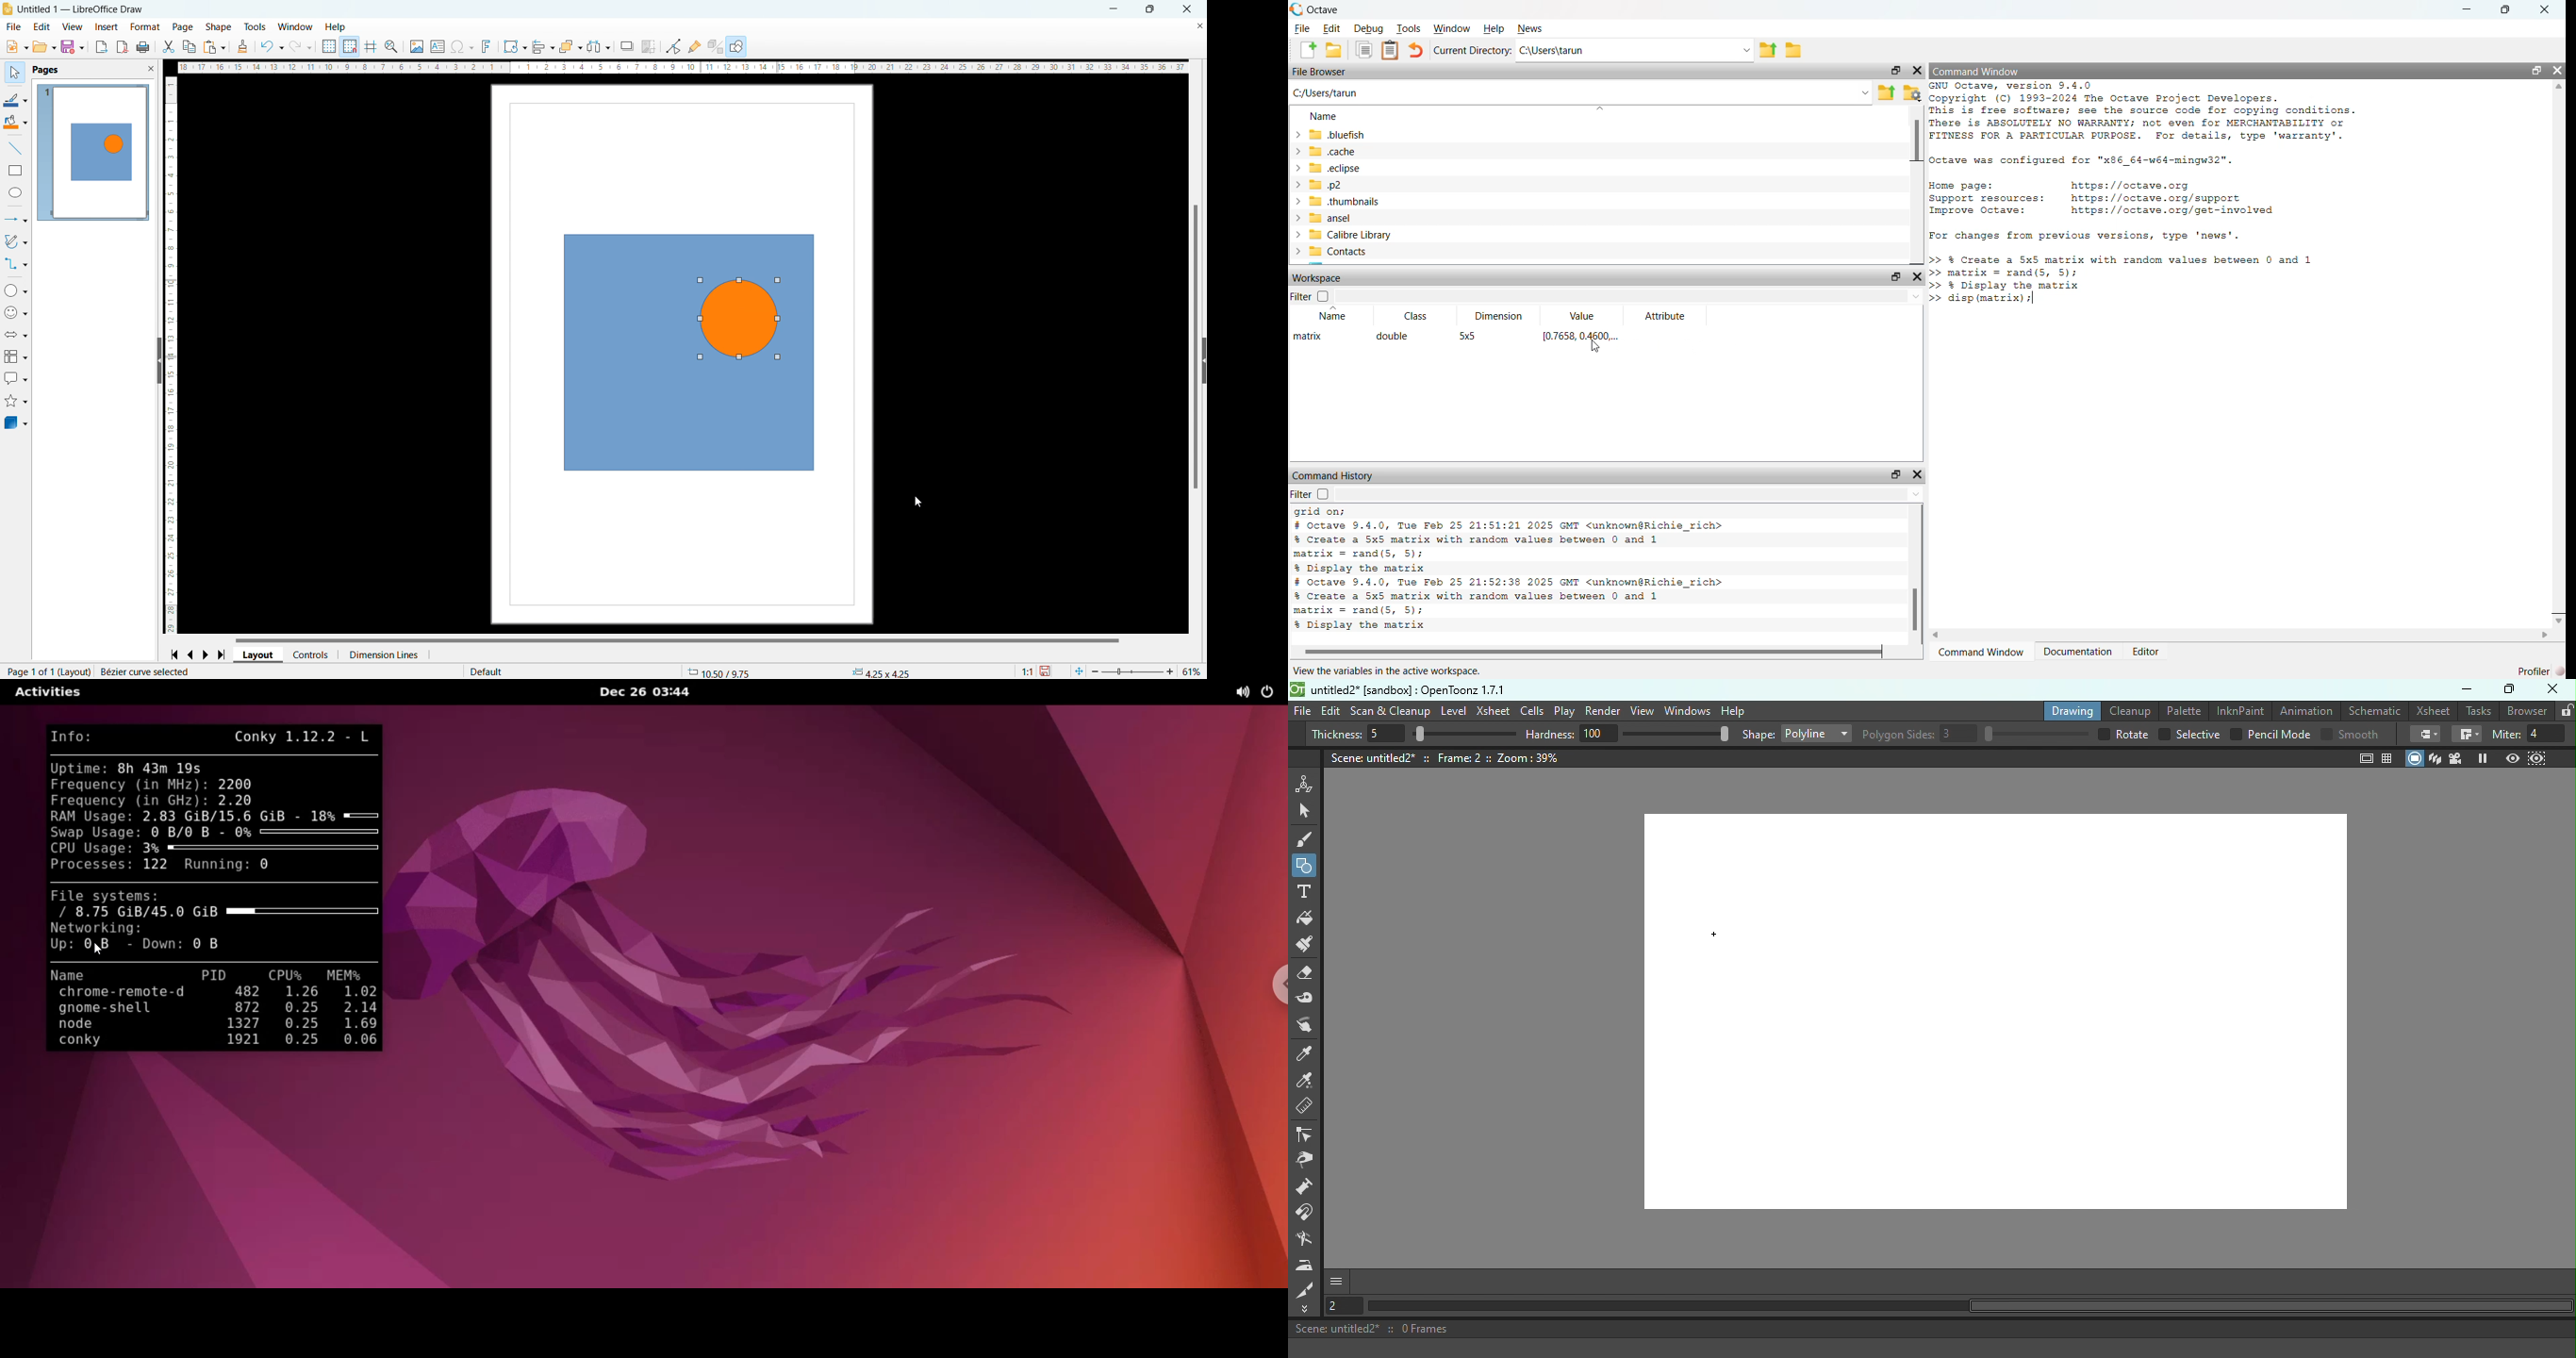 This screenshot has width=2576, height=1372. Describe the element at coordinates (1116, 9) in the screenshot. I see `minimize` at that location.